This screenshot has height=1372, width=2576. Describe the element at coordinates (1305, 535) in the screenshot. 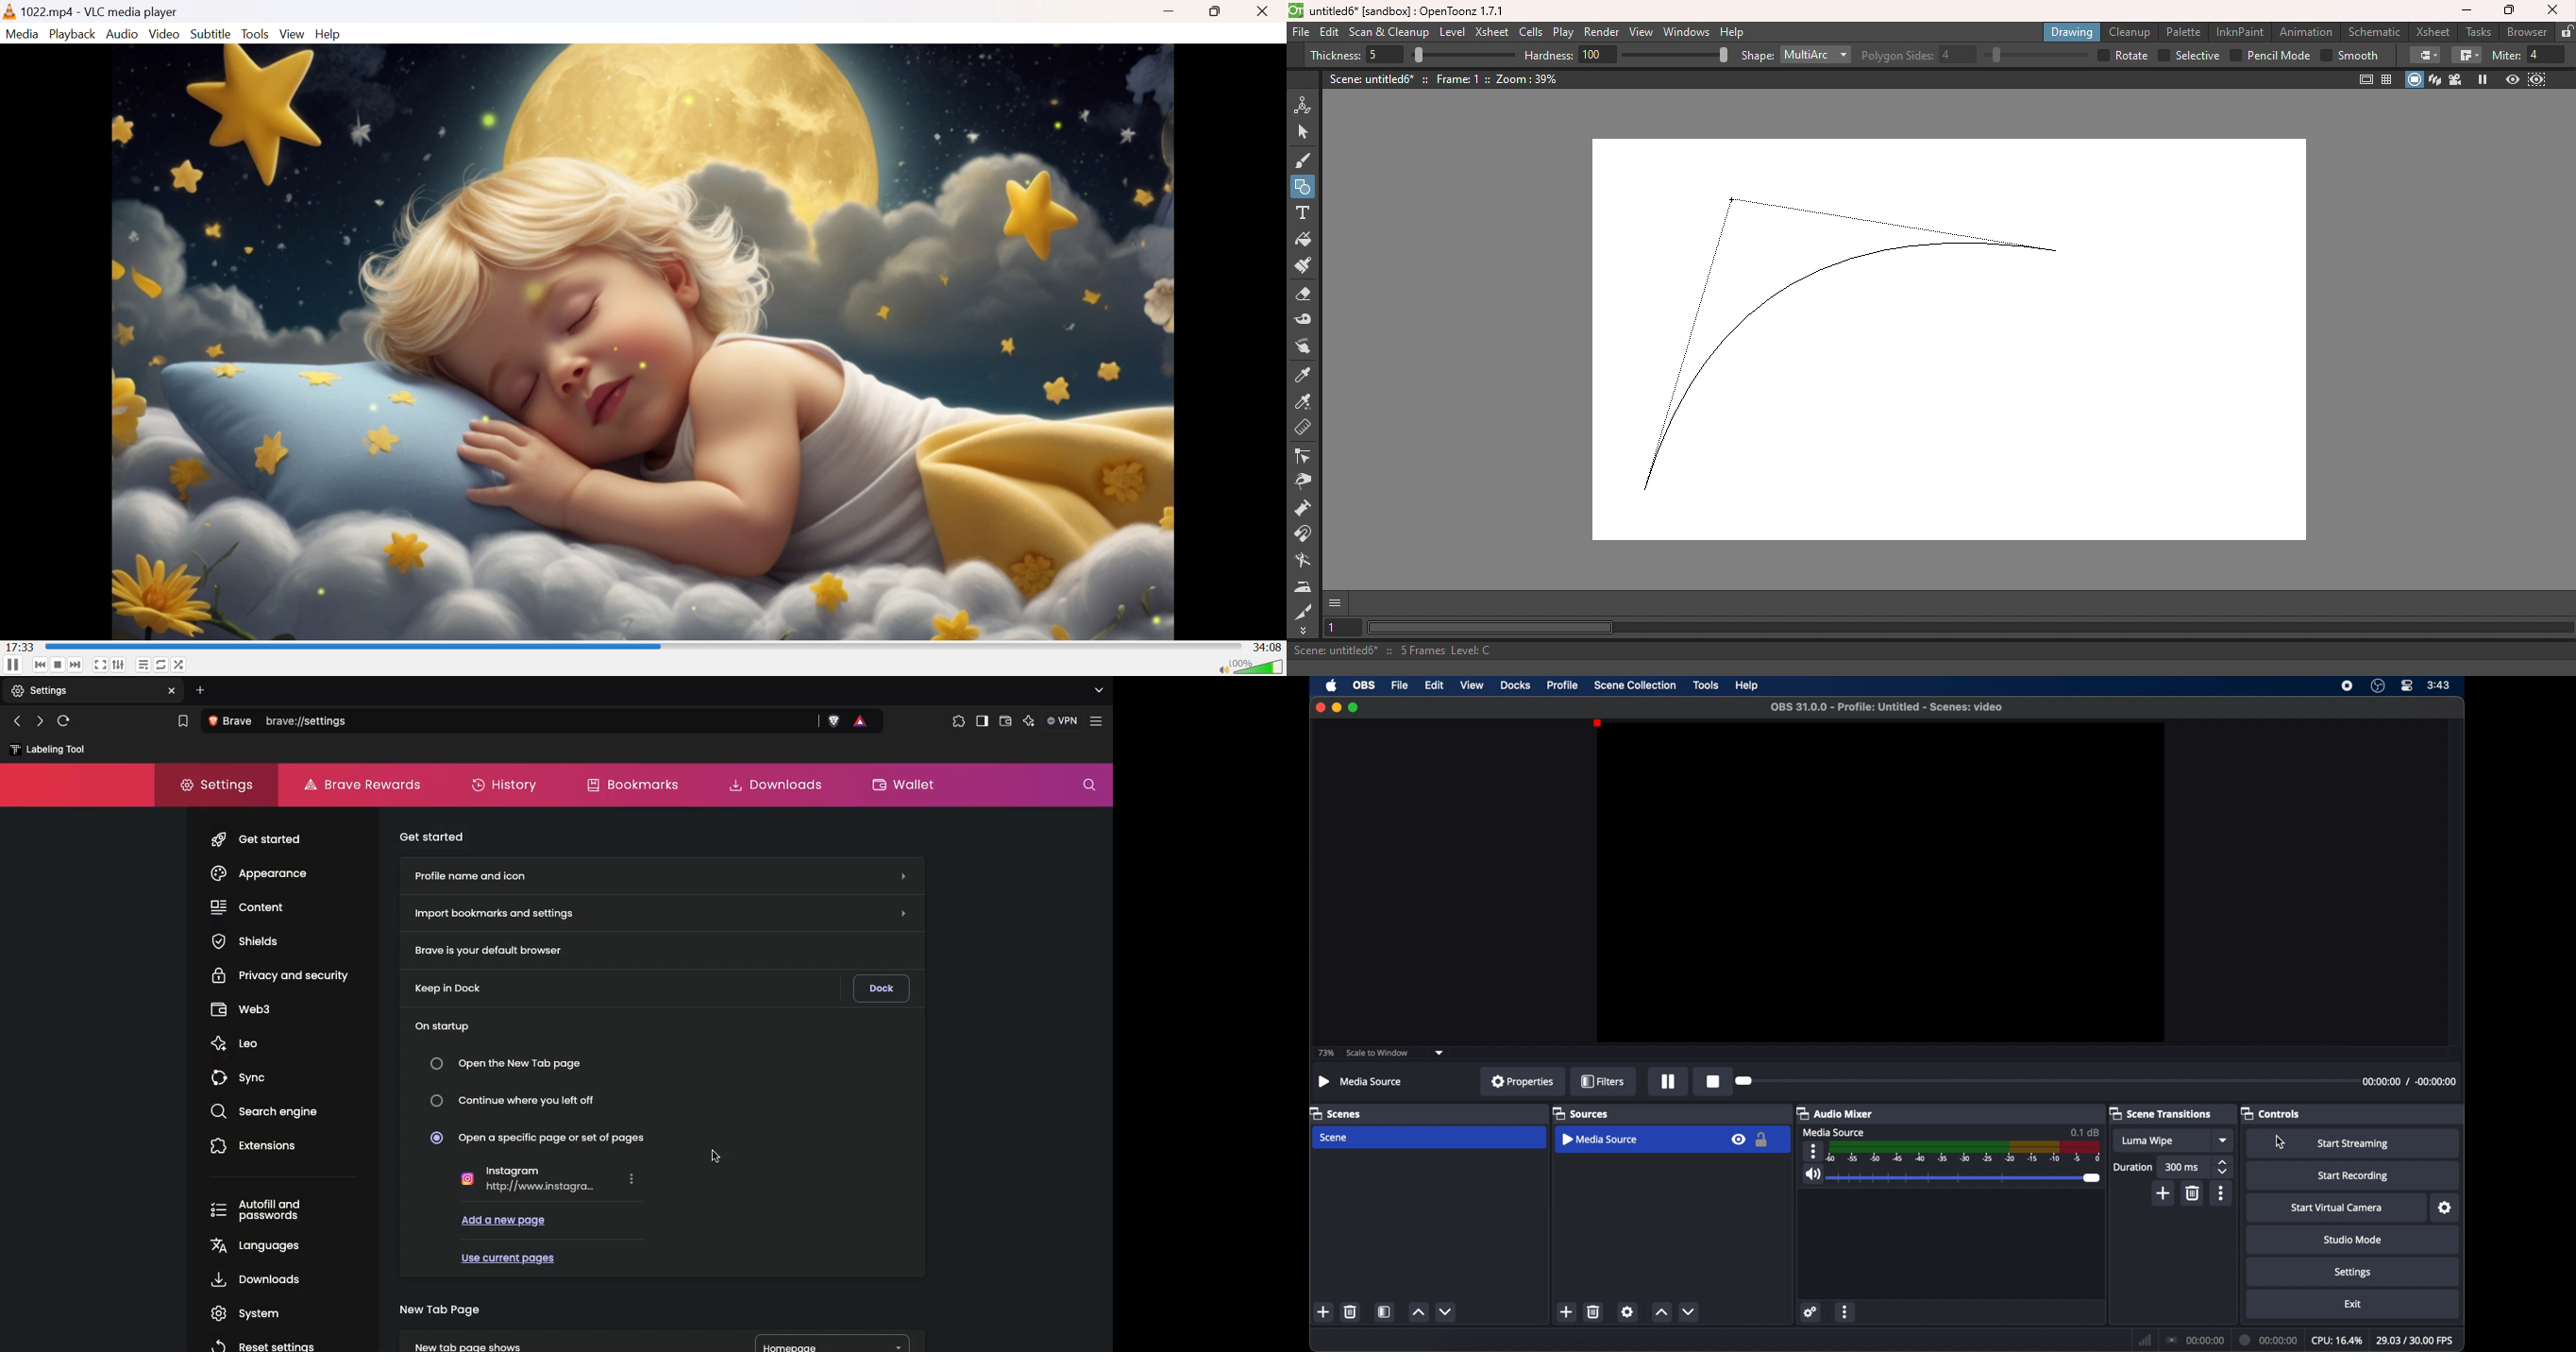

I see `Magnet tool` at that location.